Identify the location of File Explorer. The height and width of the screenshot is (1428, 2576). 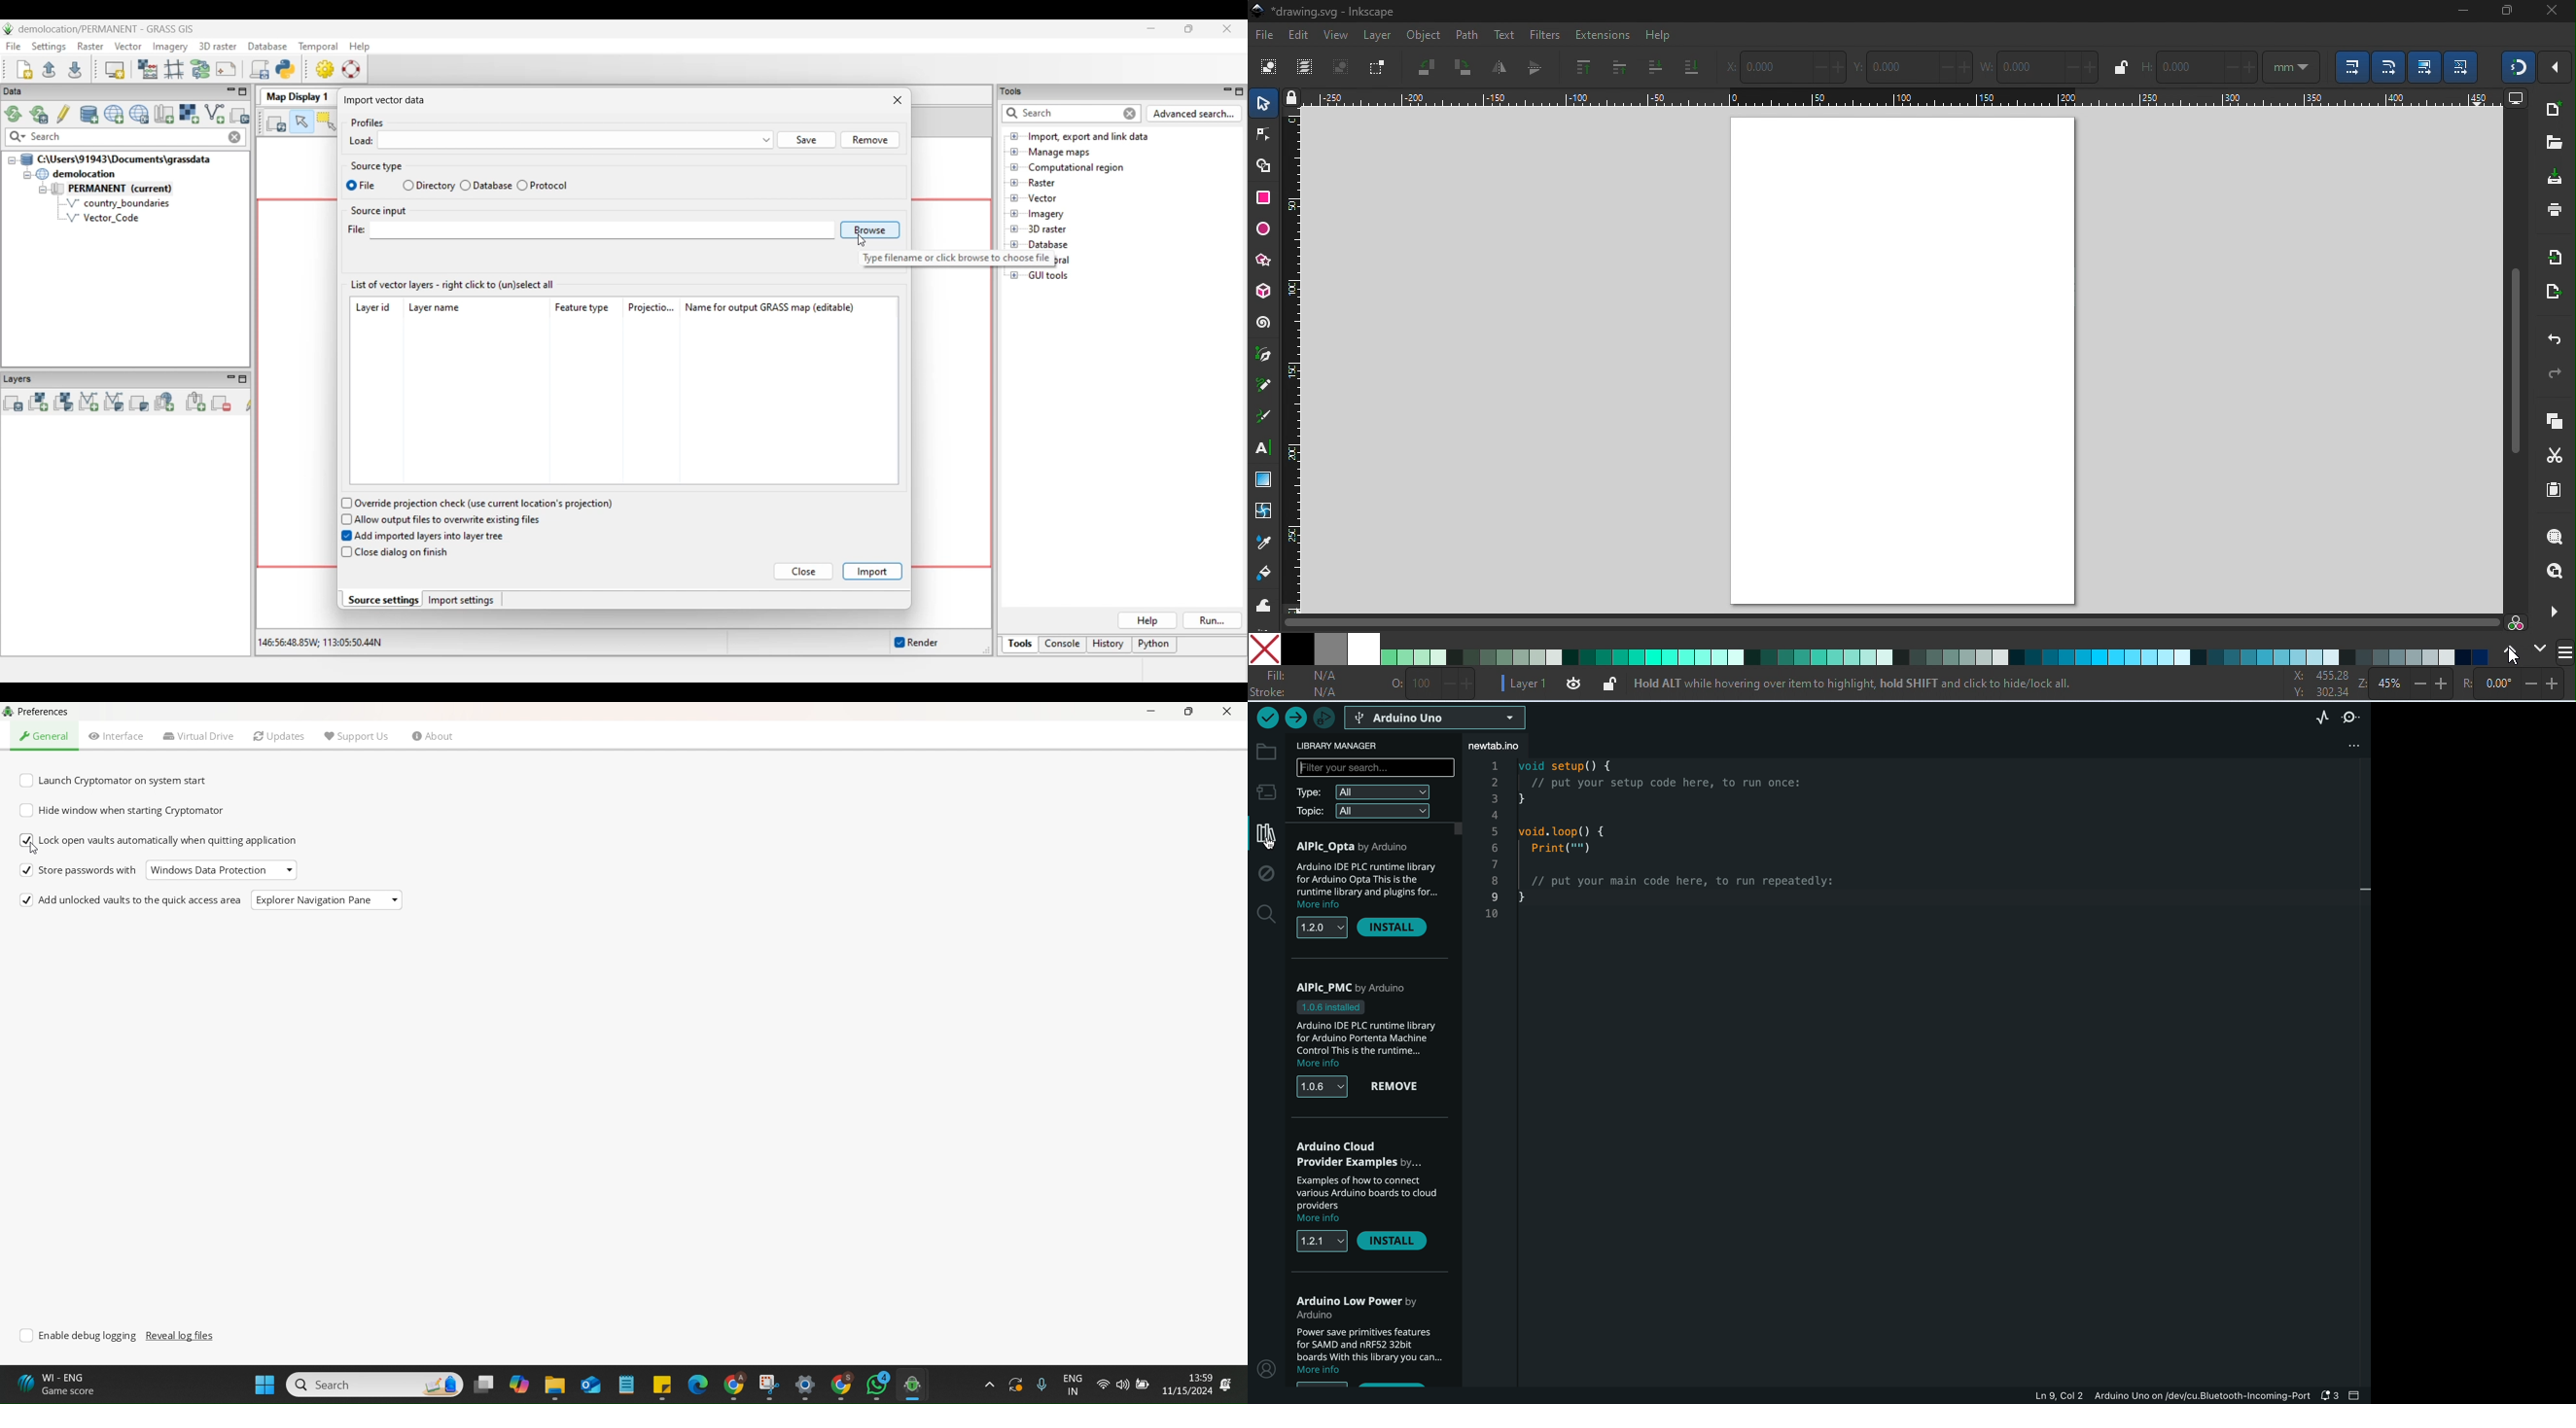
(553, 1387).